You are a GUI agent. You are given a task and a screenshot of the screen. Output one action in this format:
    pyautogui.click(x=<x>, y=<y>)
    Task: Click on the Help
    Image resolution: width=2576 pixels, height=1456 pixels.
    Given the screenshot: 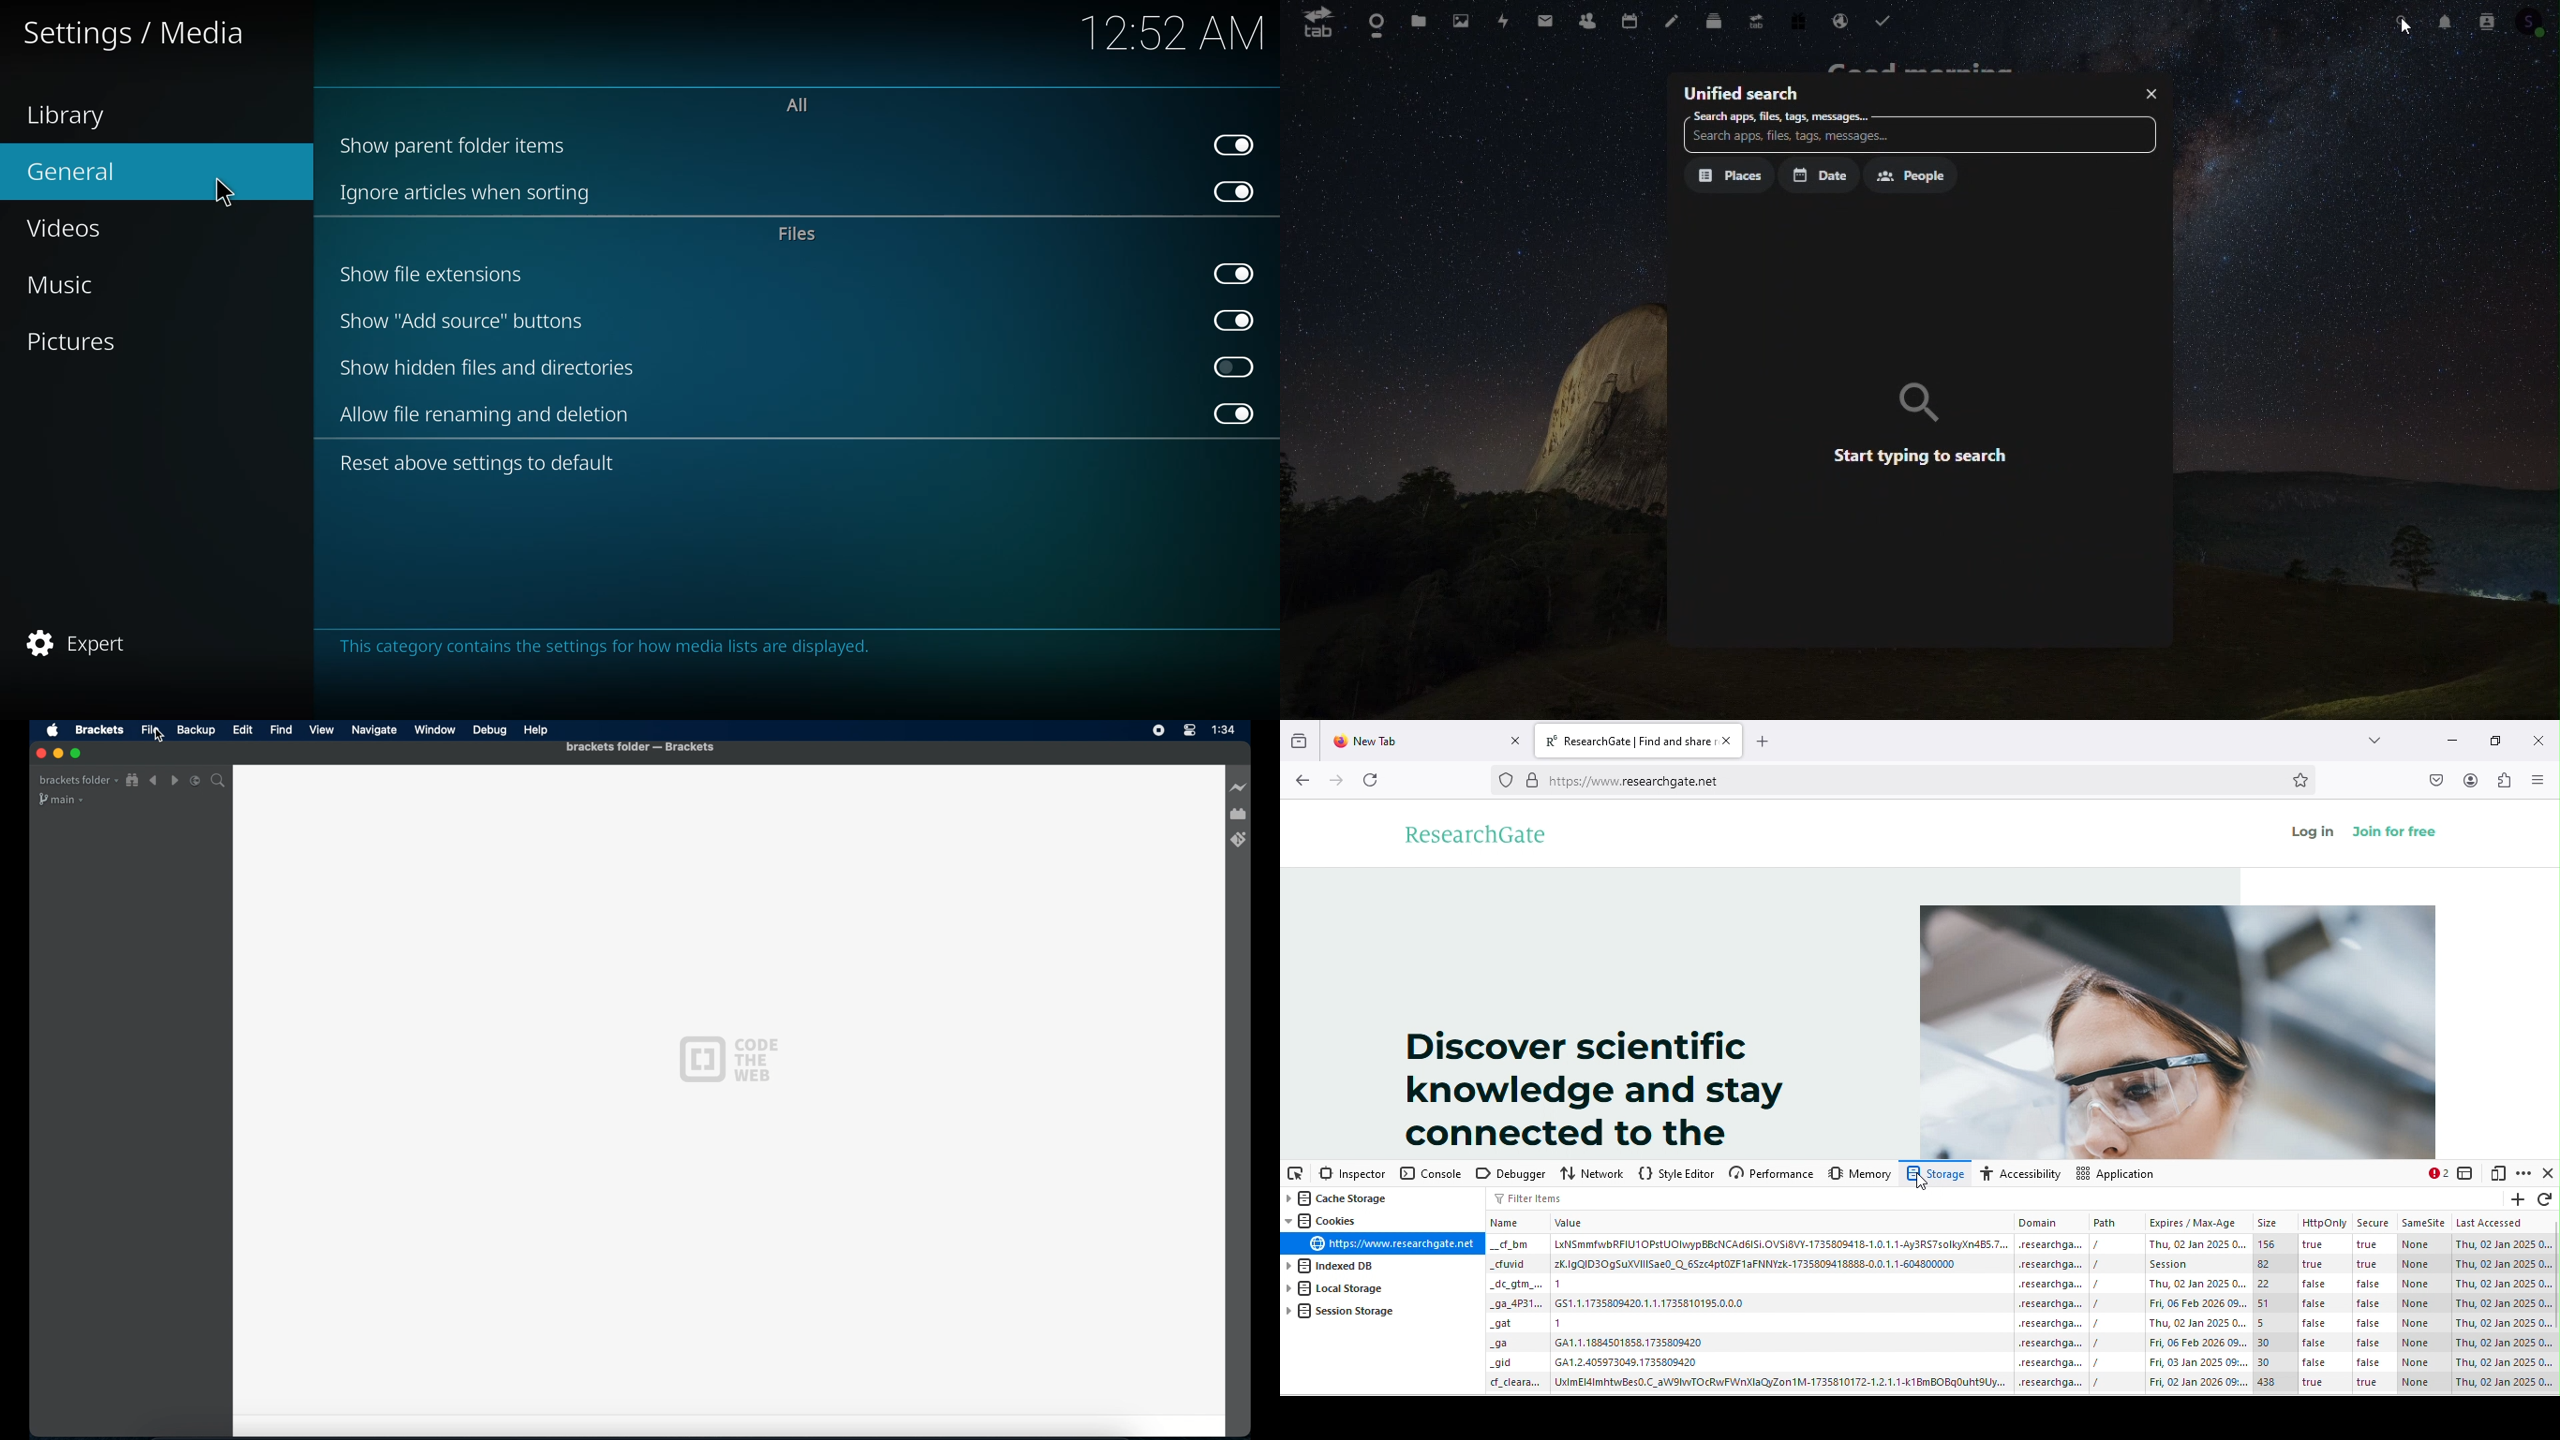 What is the action you would take?
    pyautogui.click(x=537, y=731)
    